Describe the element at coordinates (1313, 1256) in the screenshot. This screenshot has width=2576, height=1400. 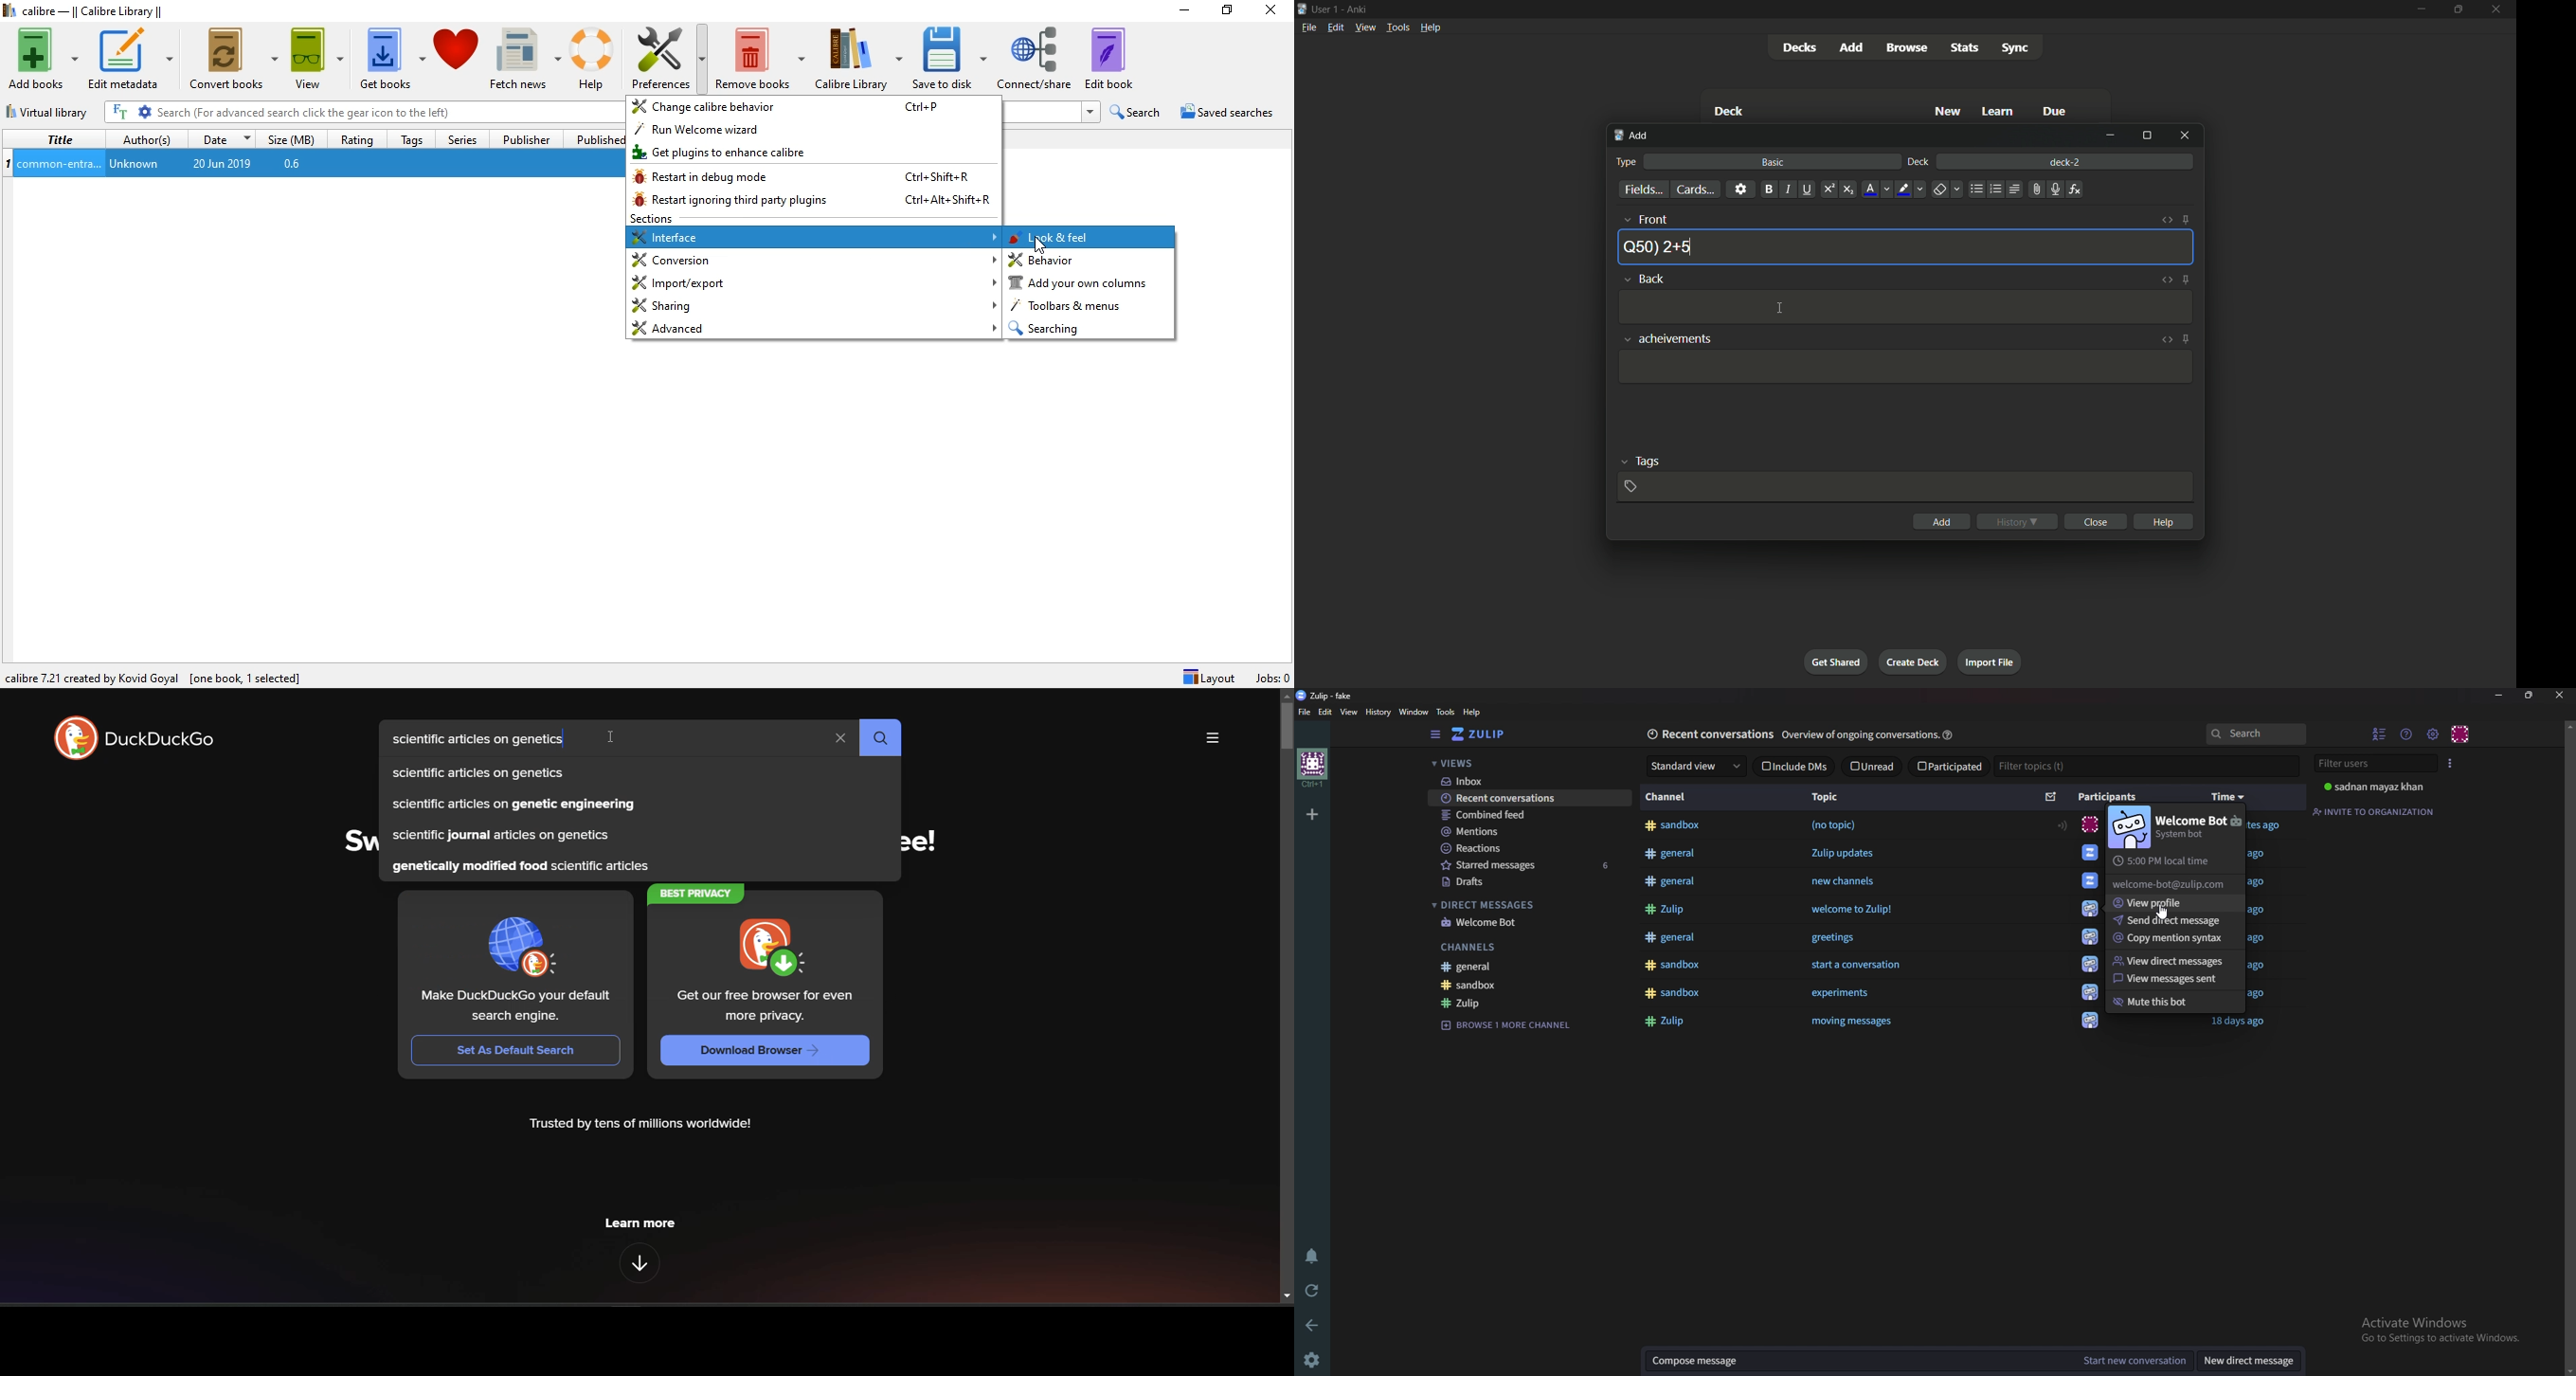
I see `Enable do not disturb` at that location.